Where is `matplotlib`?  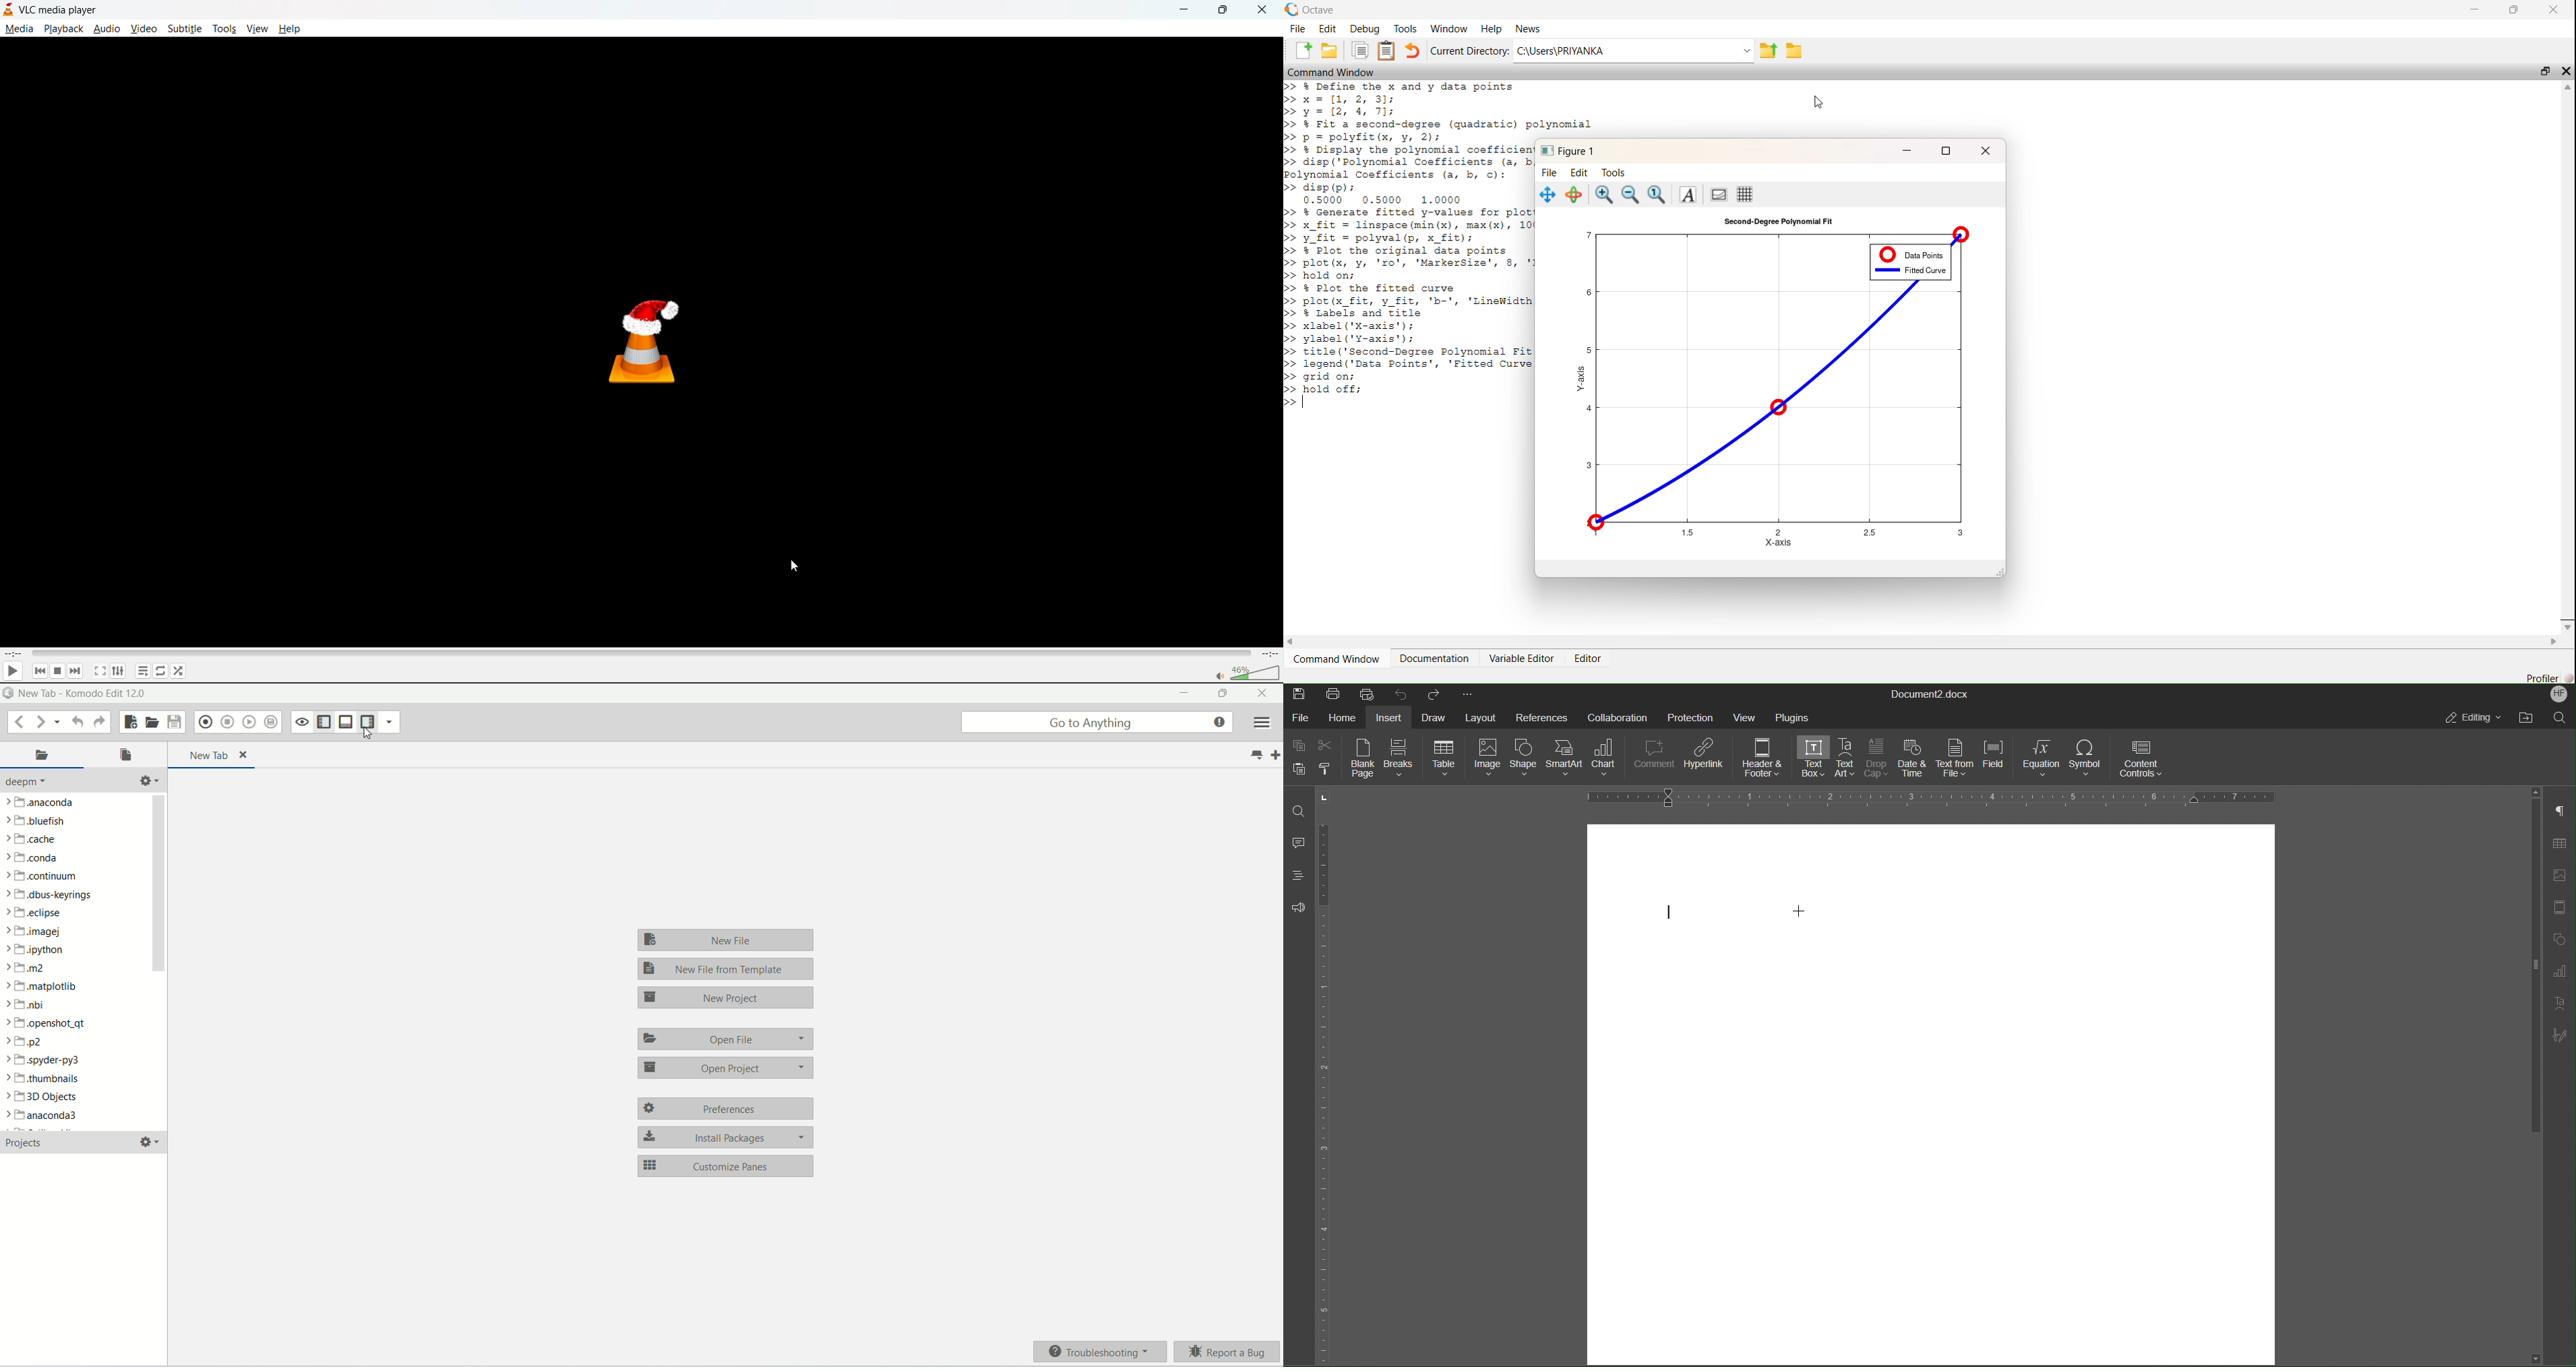
matplotlib is located at coordinates (43, 986).